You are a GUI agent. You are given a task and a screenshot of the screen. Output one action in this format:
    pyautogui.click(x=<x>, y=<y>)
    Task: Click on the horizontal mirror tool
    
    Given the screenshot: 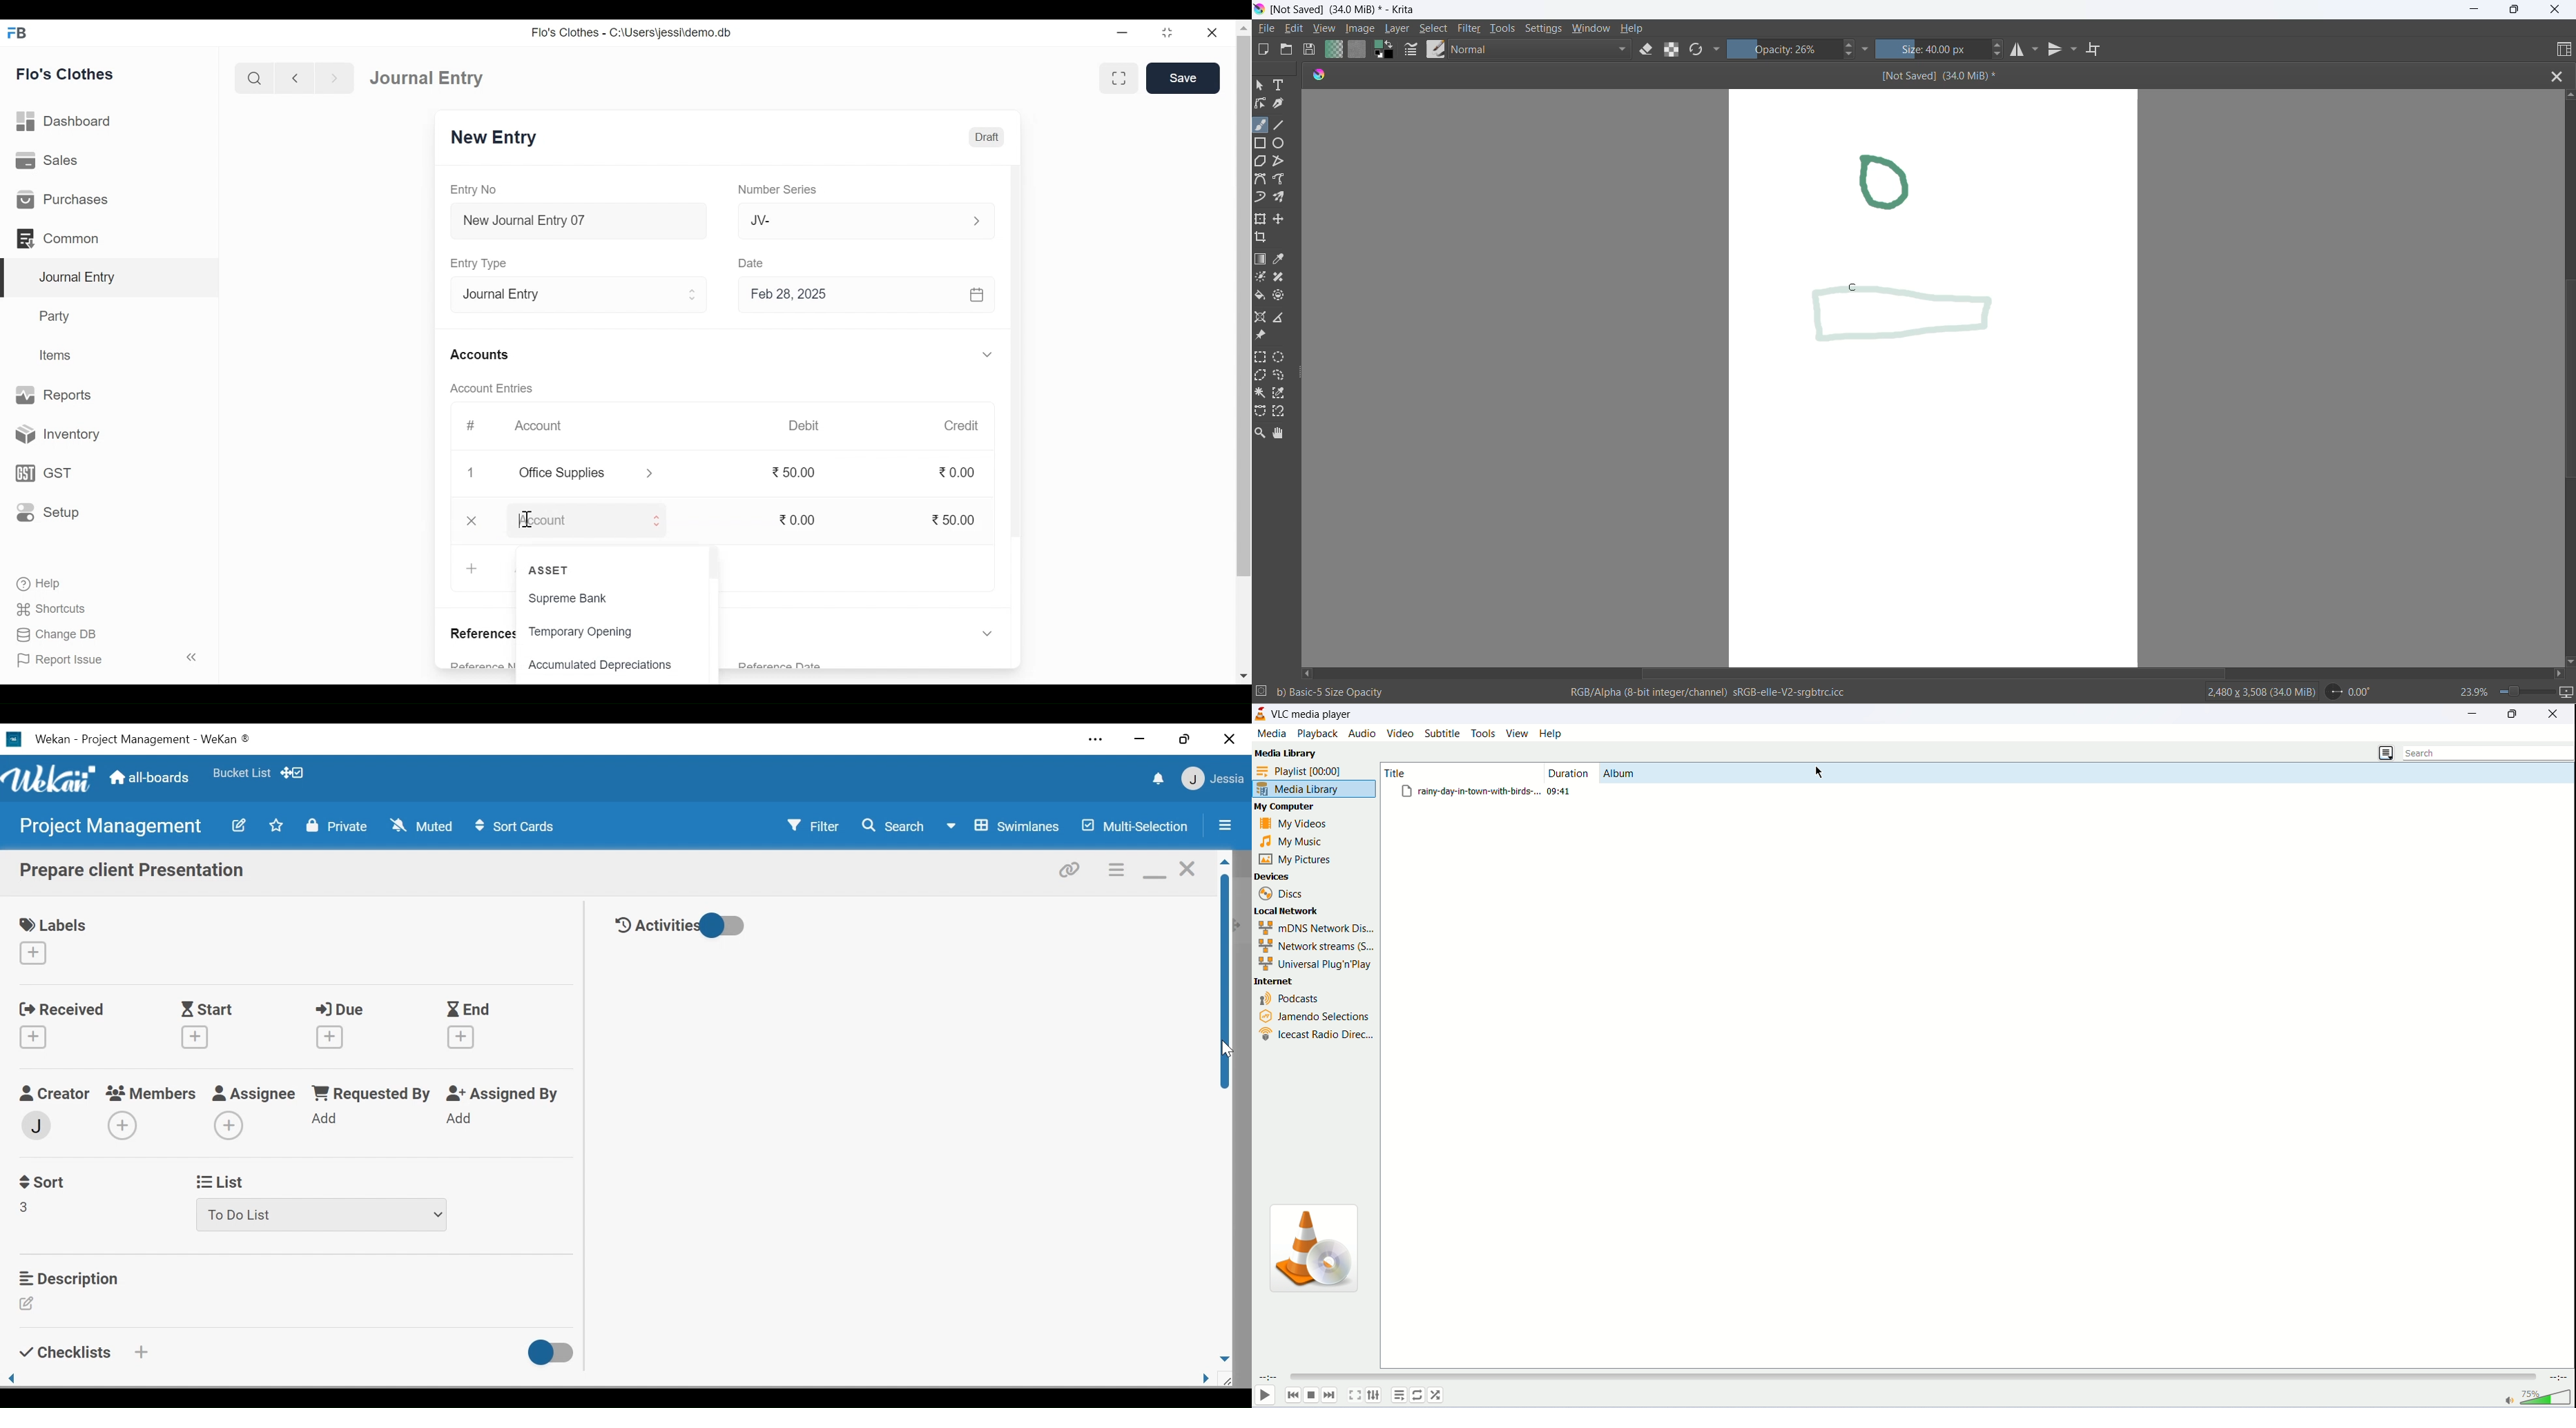 What is the action you would take?
    pyautogui.click(x=2018, y=50)
    